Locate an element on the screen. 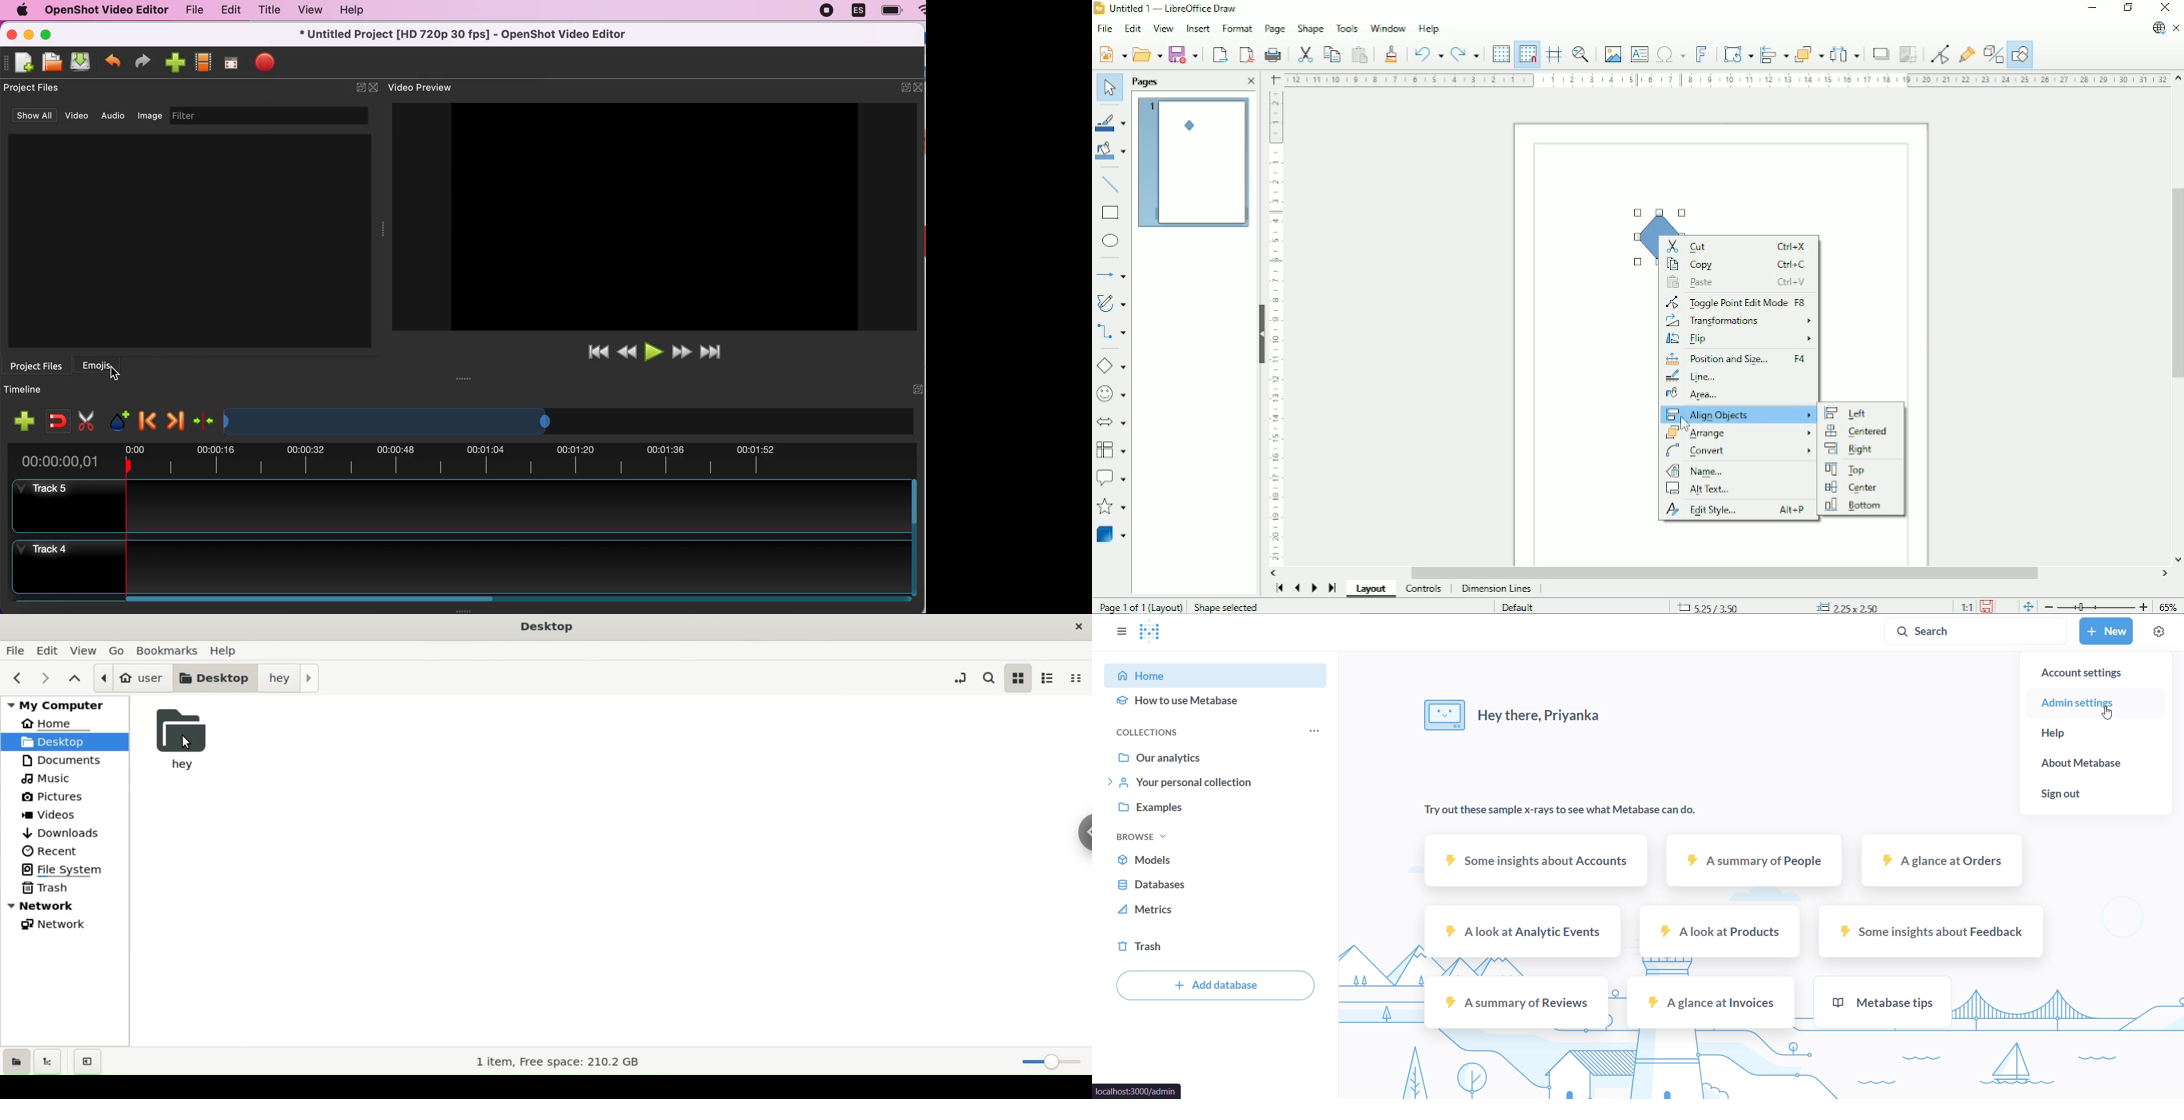 The image size is (2184, 1120). Paste is located at coordinates (1736, 283).